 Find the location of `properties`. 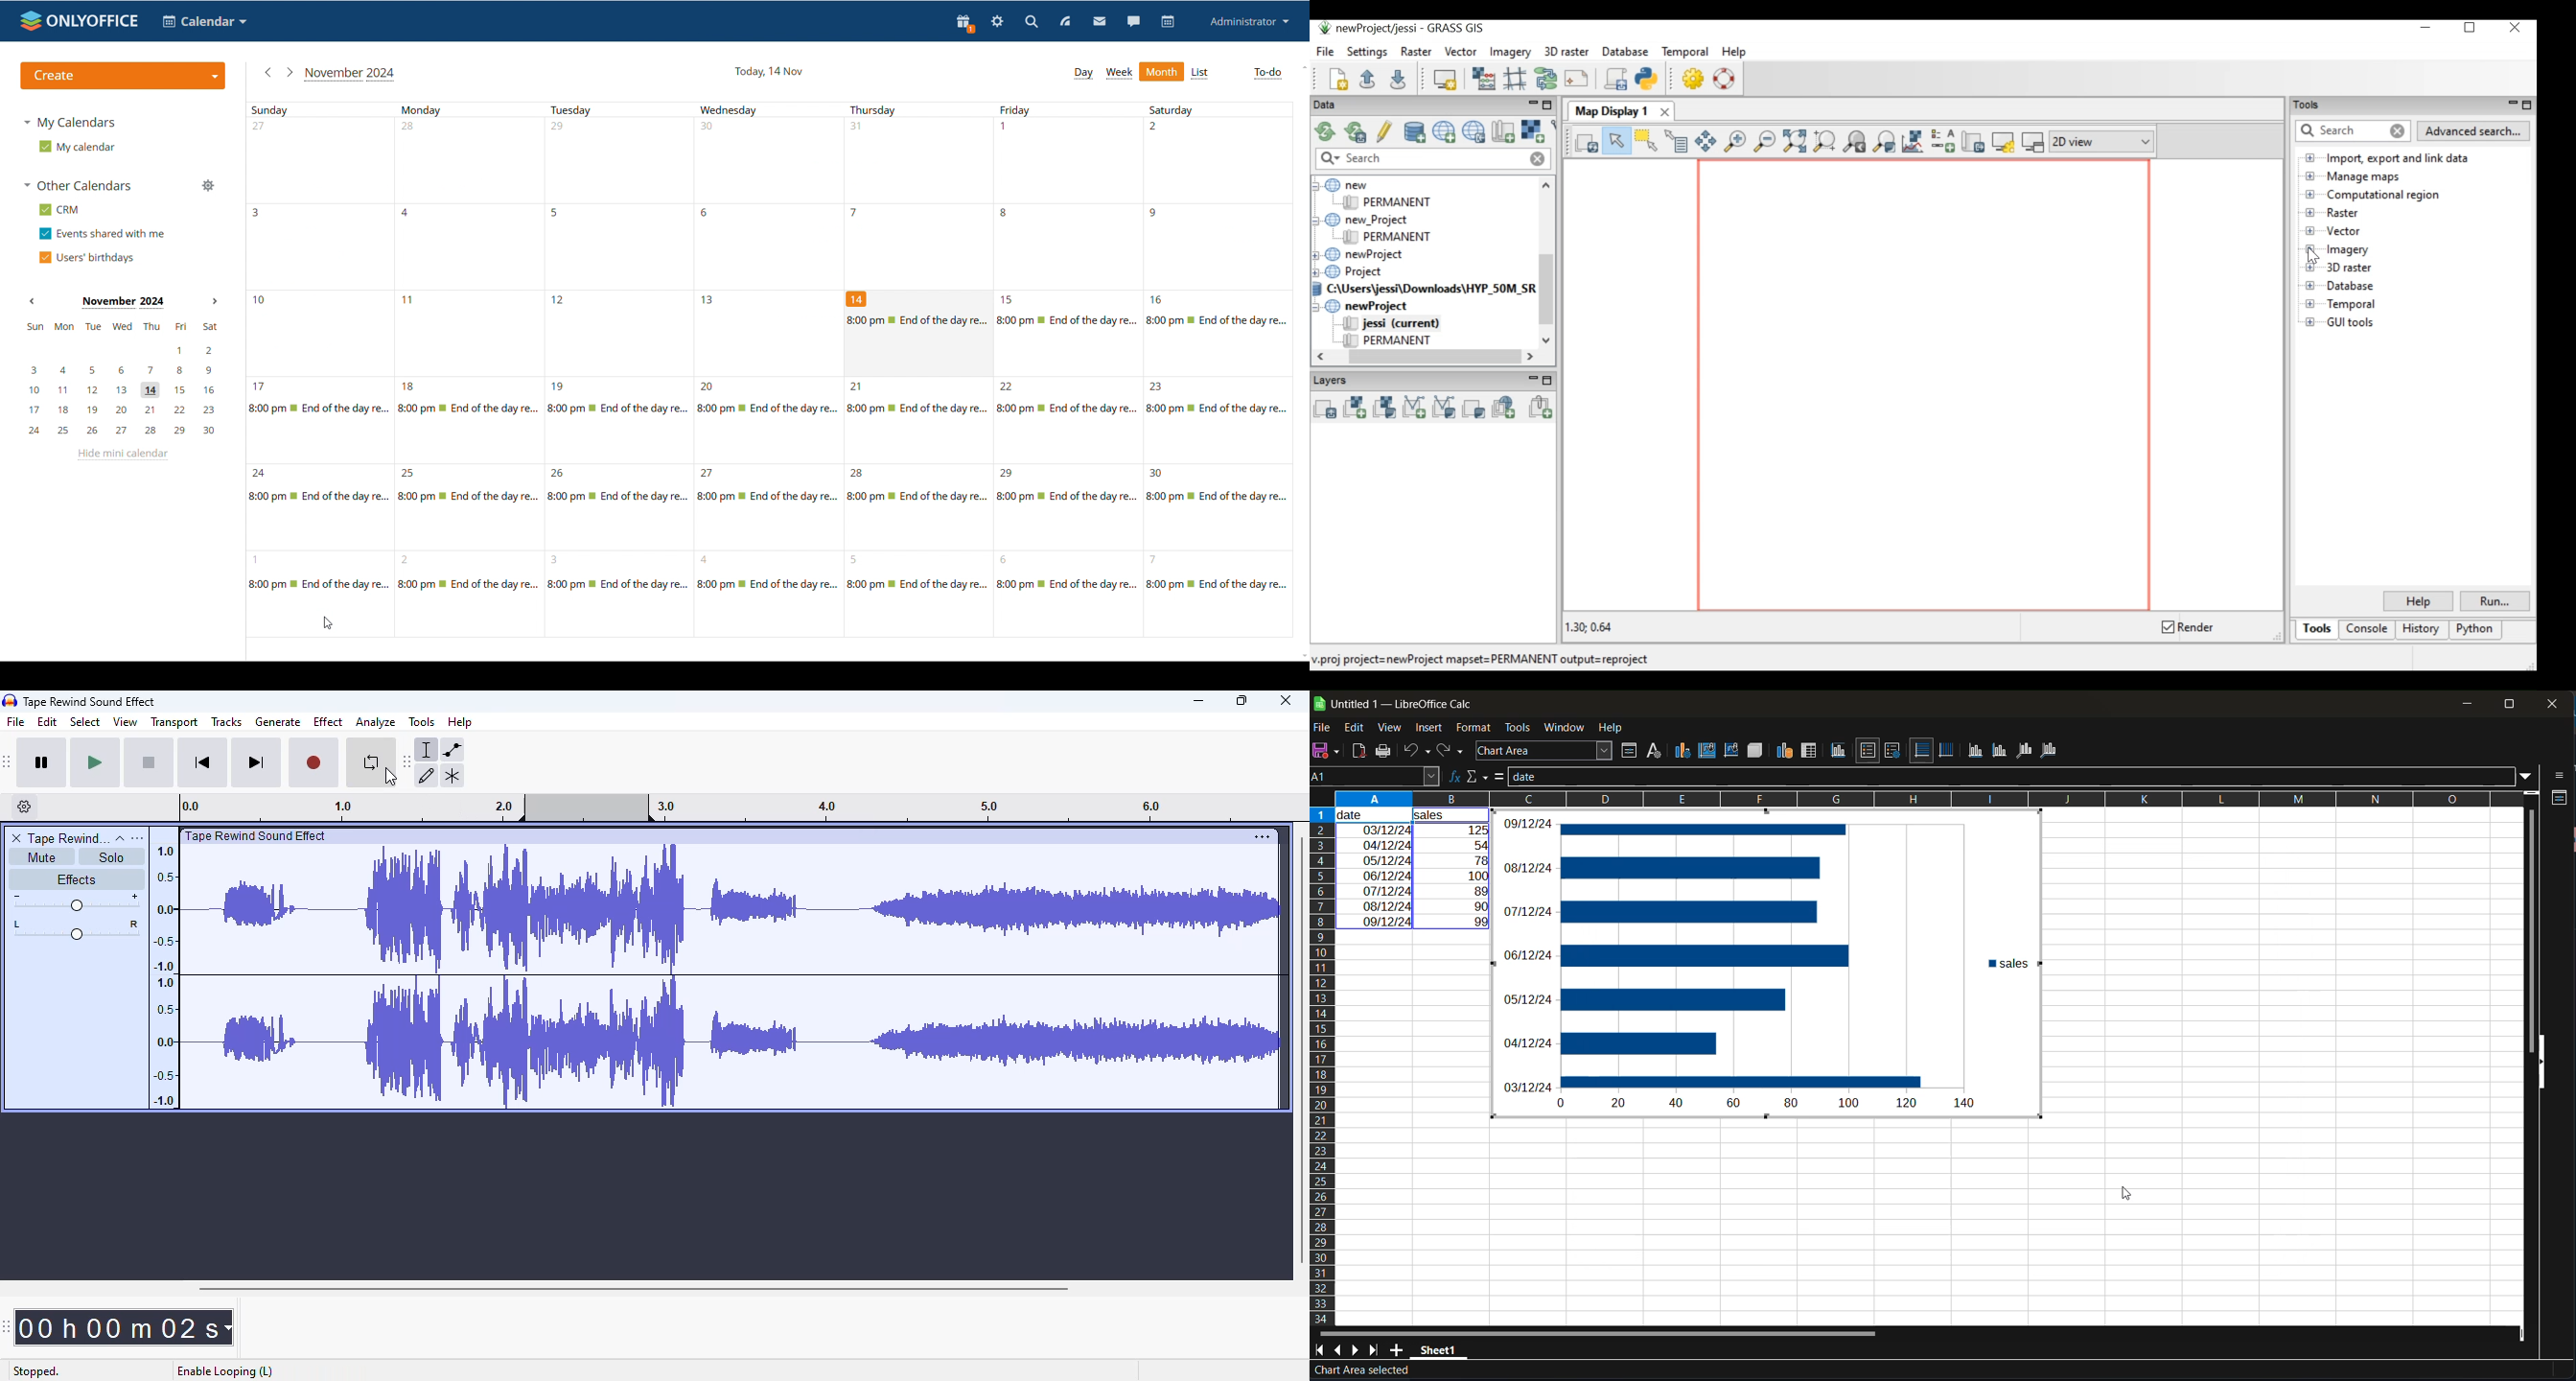

properties is located at coordinates (2559, 800).